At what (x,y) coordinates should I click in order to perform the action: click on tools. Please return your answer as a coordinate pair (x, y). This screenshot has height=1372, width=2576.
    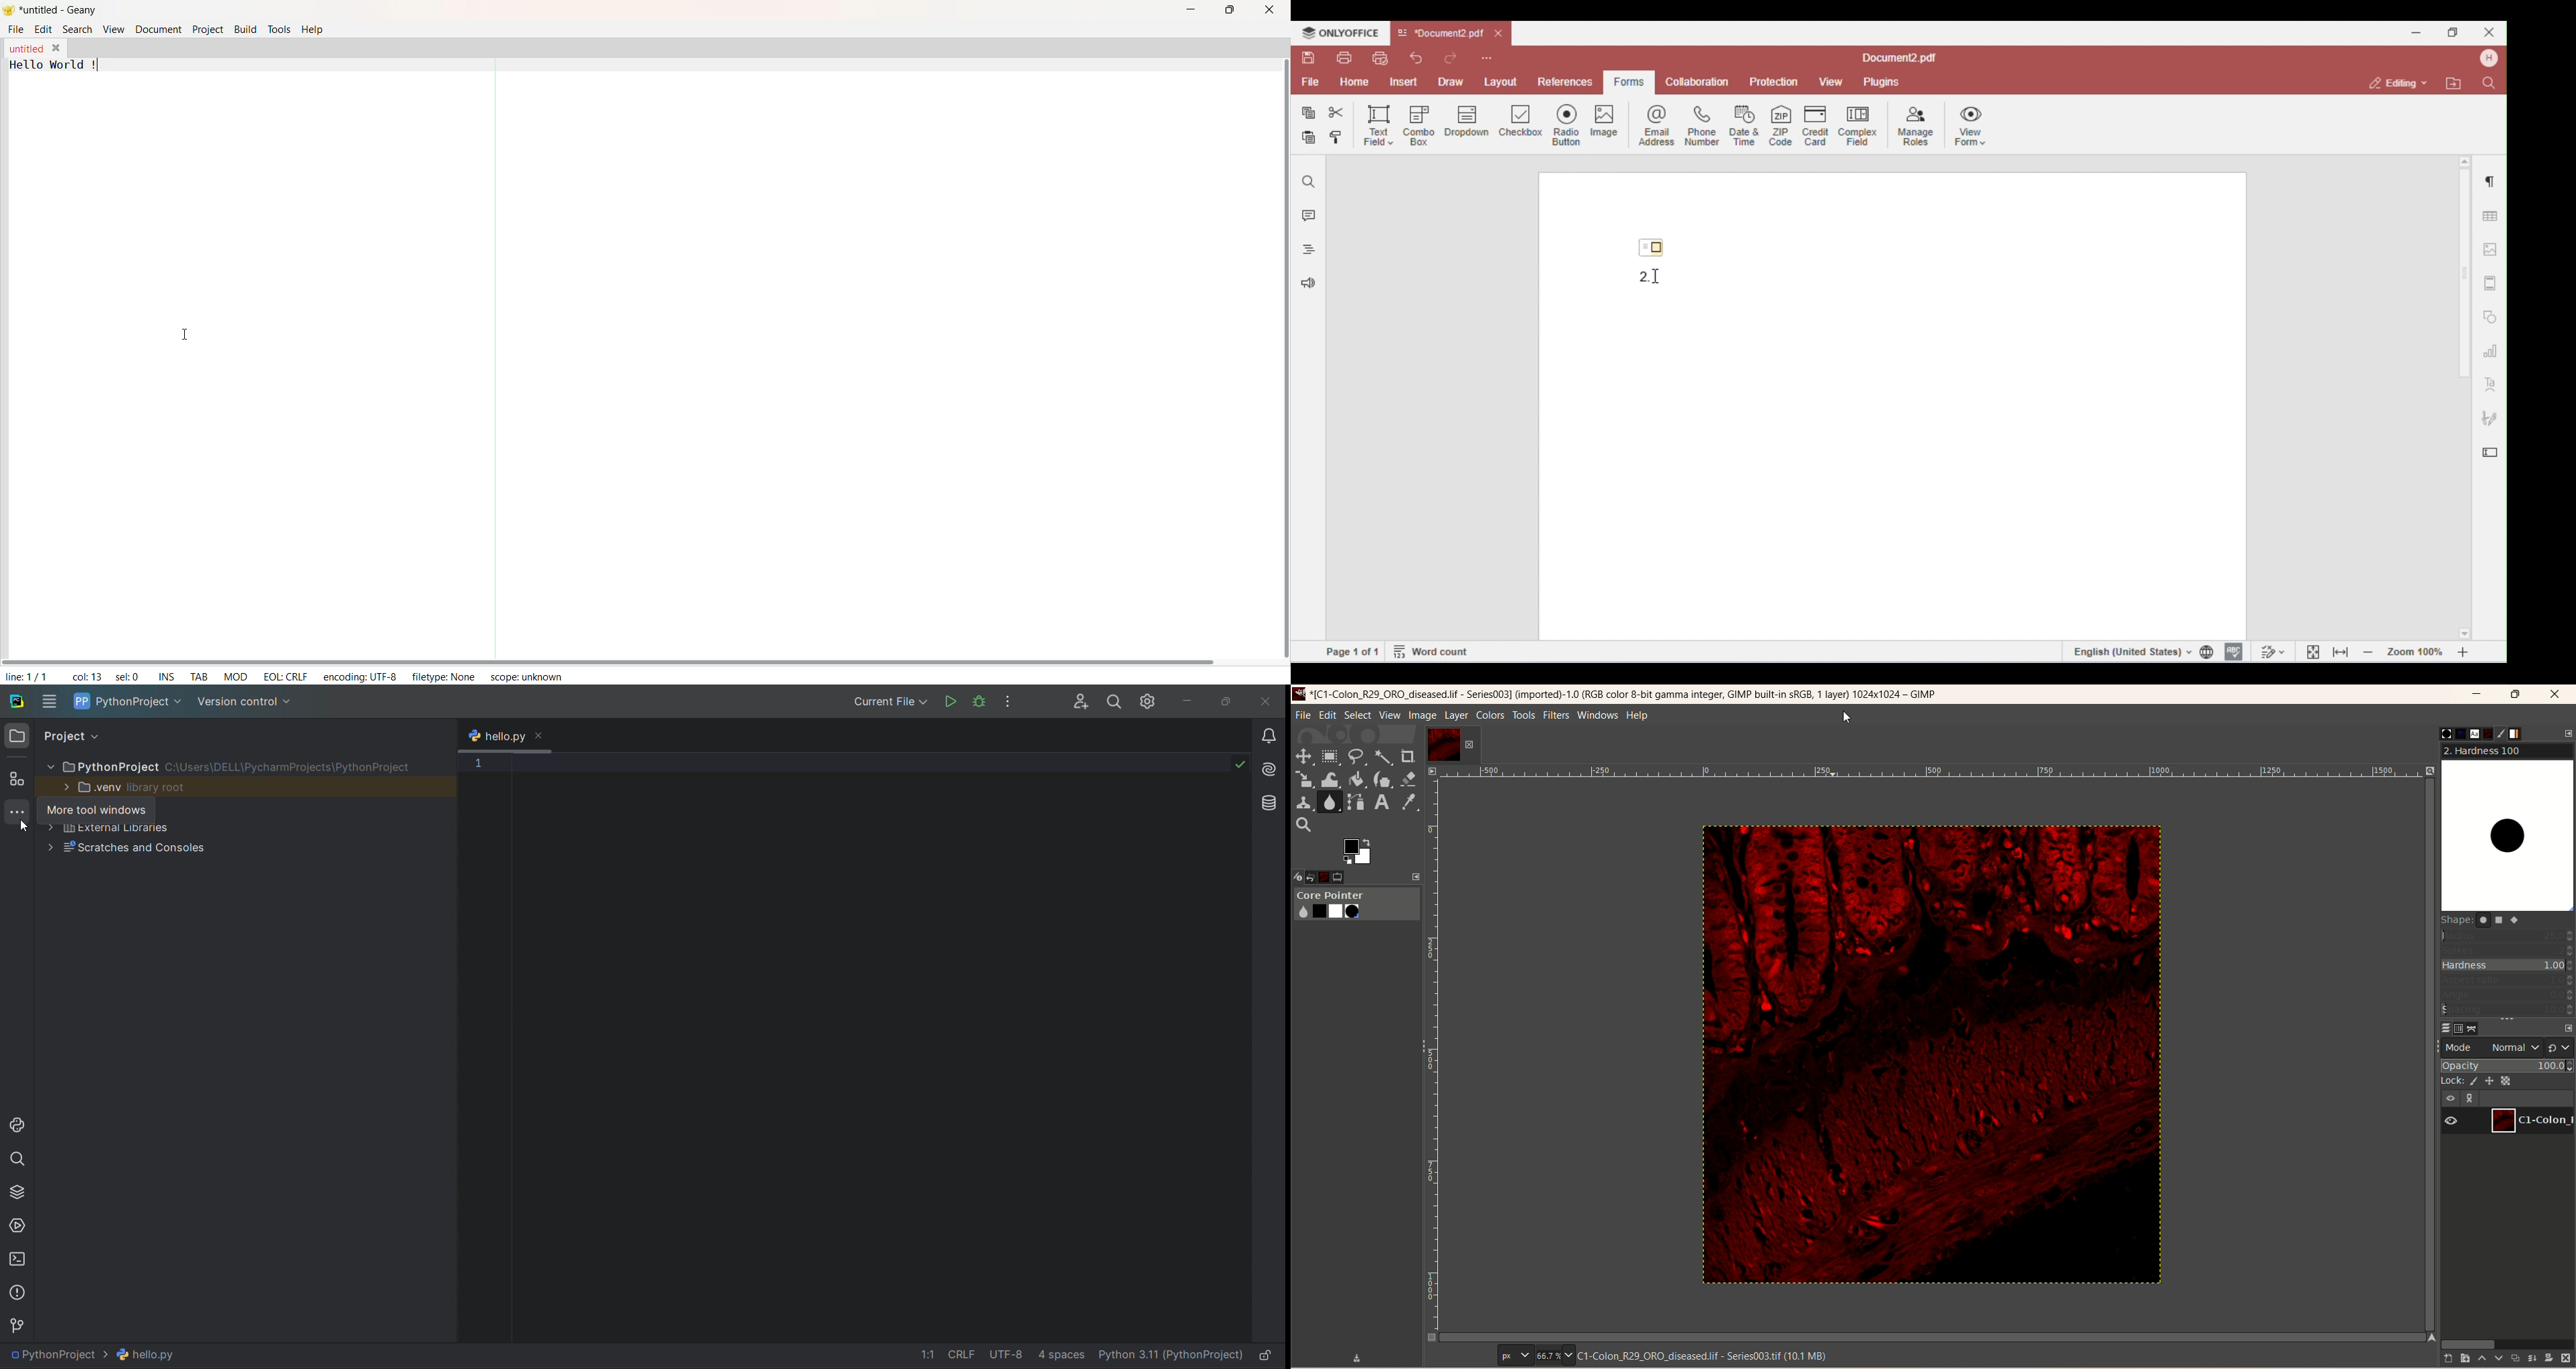
    Looking at the image, I should click on (1524, 715).